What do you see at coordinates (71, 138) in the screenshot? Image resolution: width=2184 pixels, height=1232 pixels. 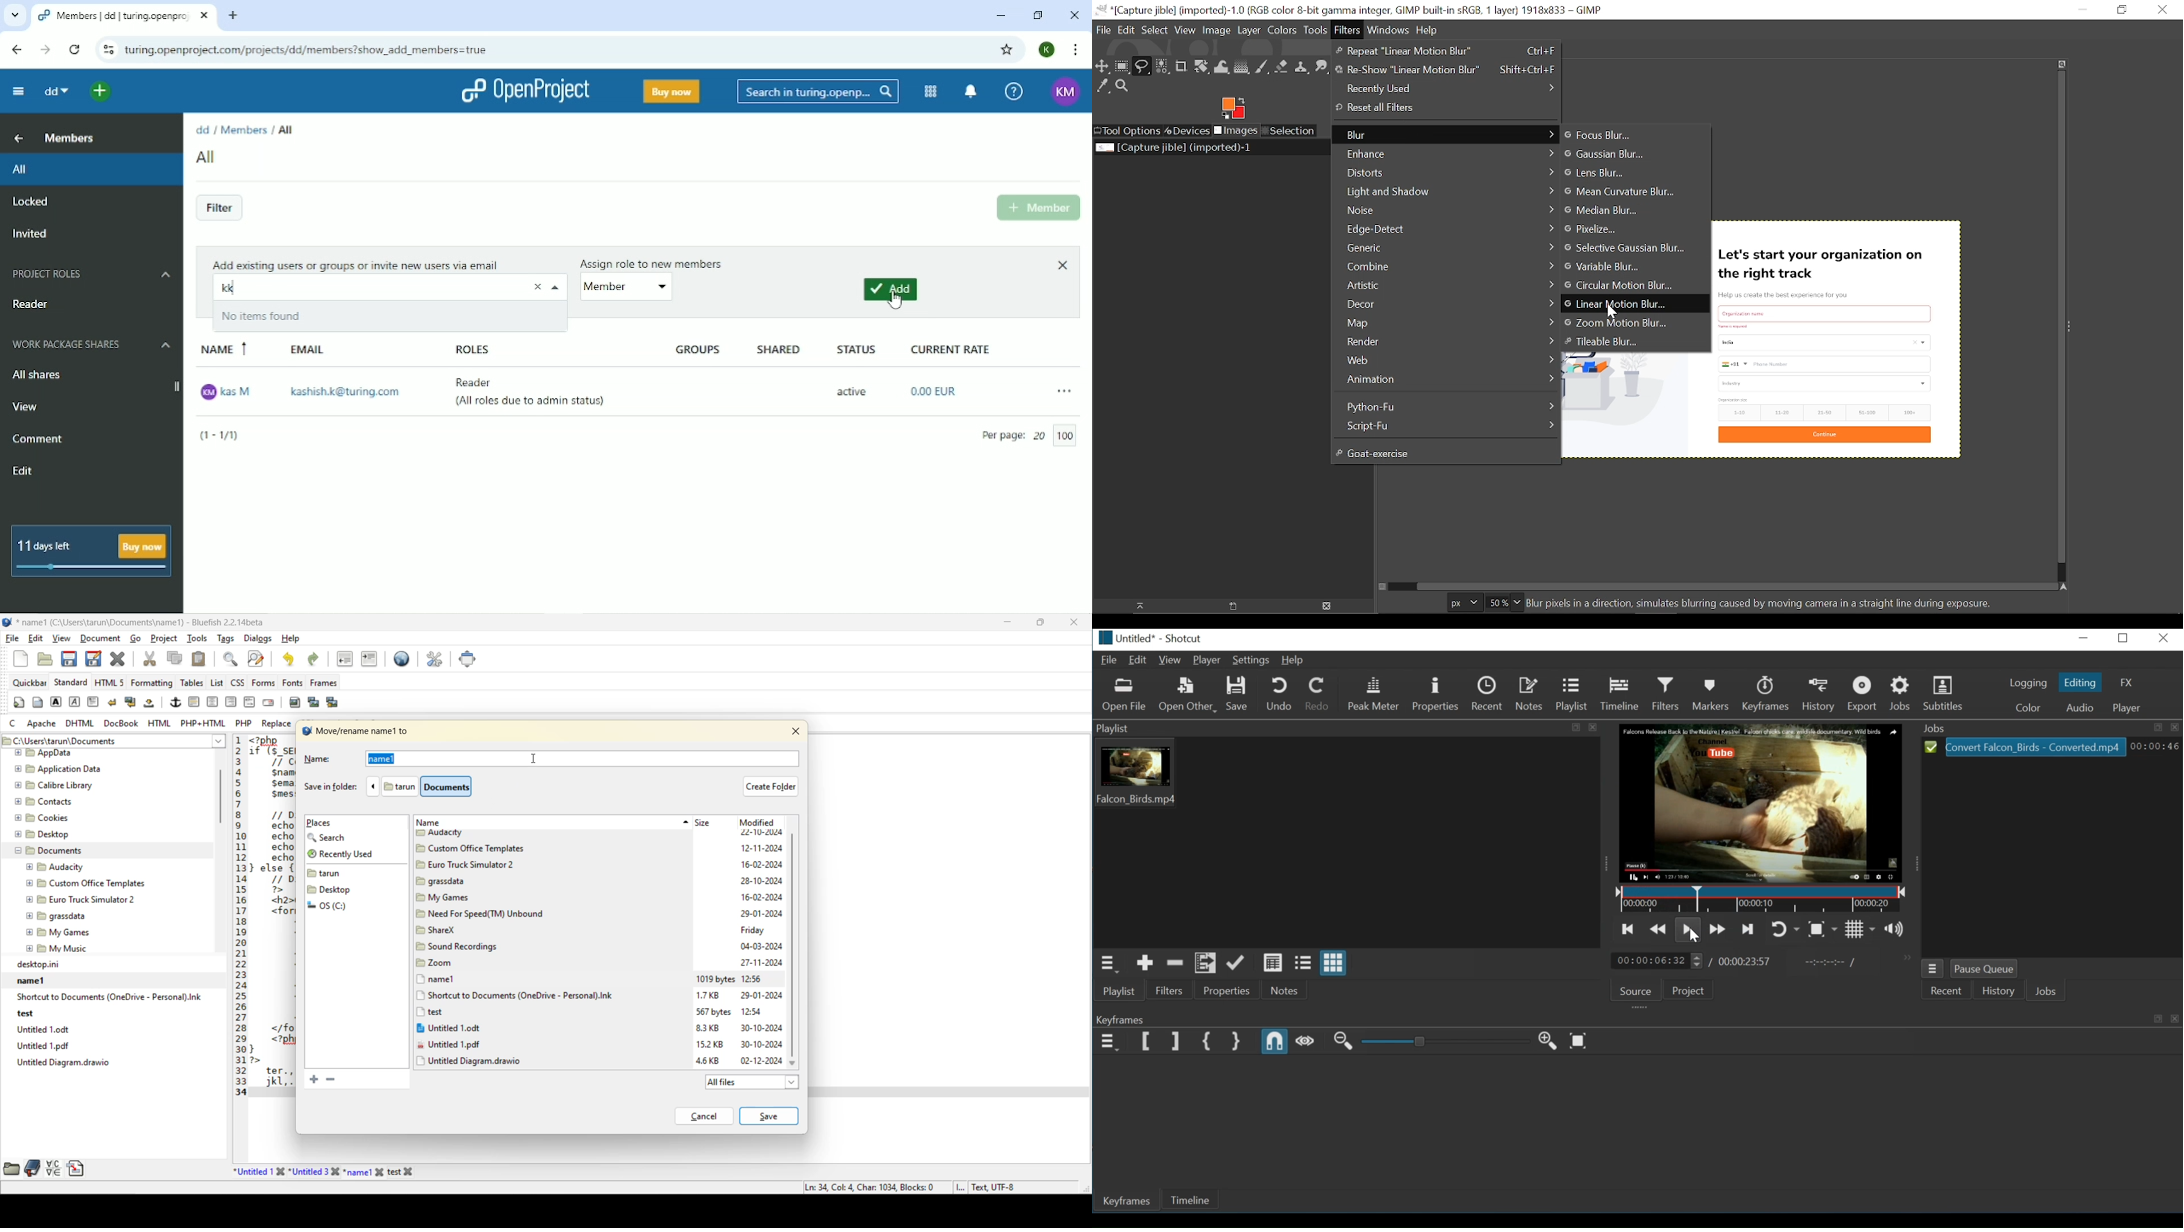 I see `Members` at bounding box center [71, 138].